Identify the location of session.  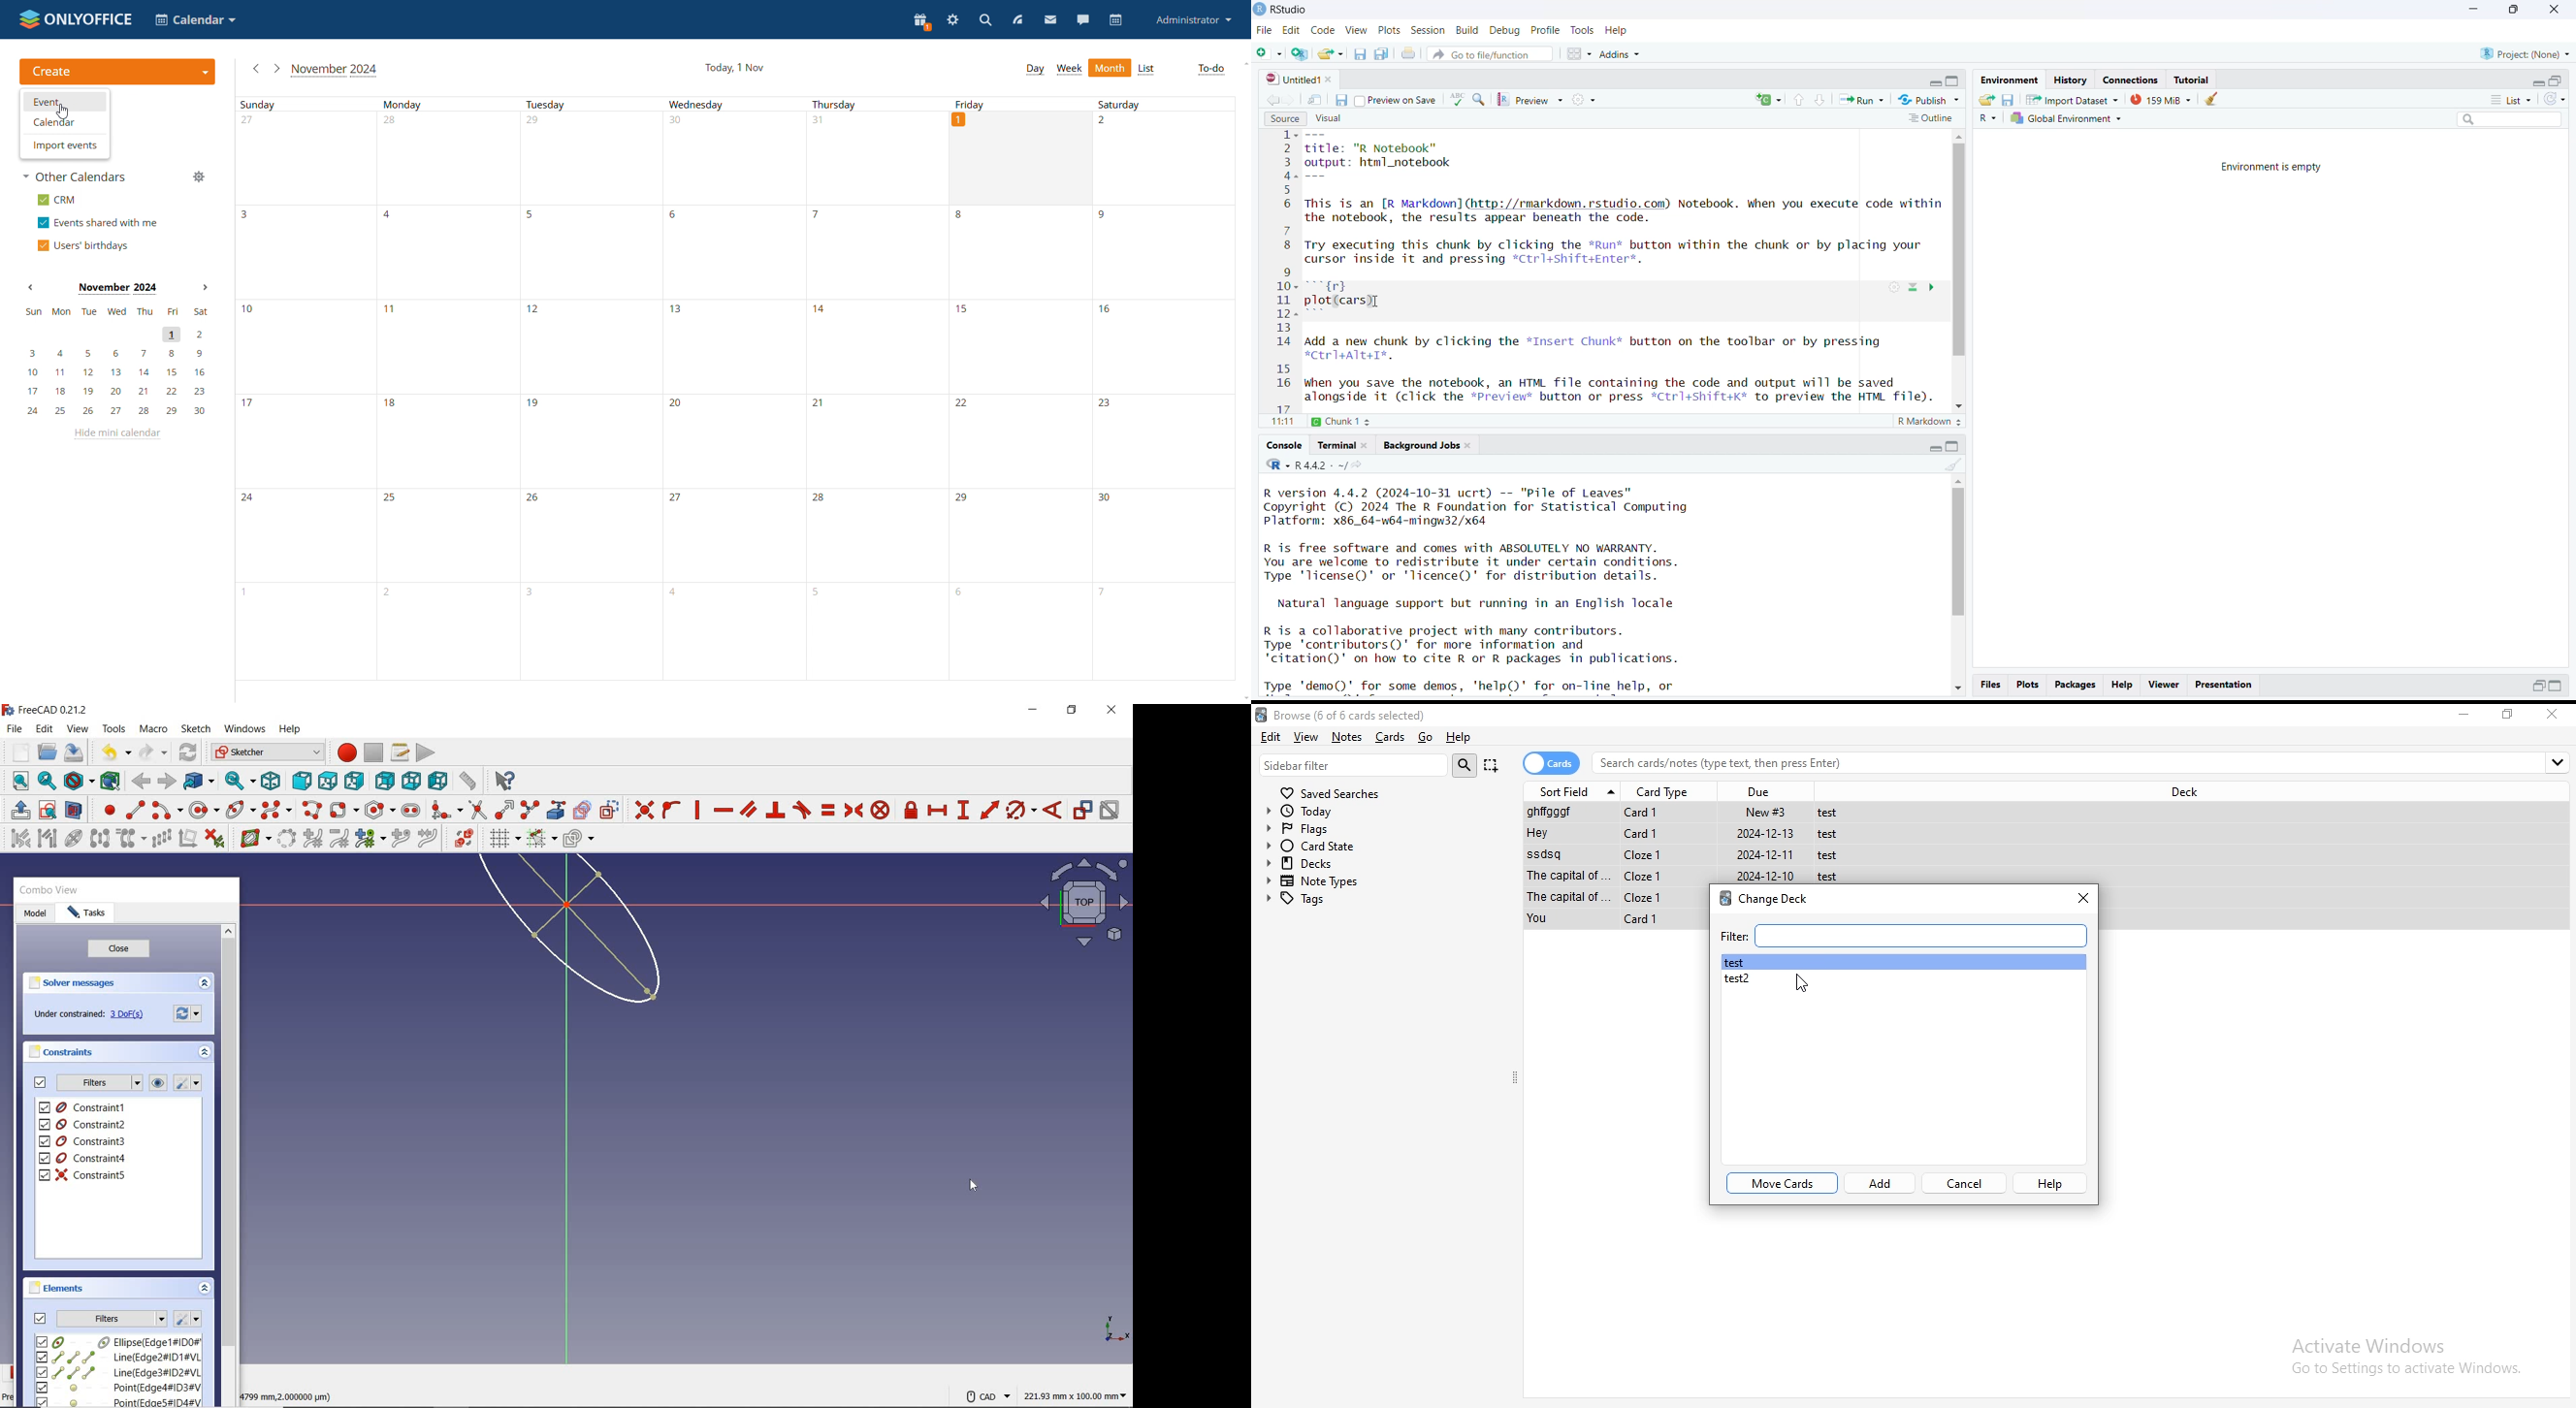
(1428, 31).